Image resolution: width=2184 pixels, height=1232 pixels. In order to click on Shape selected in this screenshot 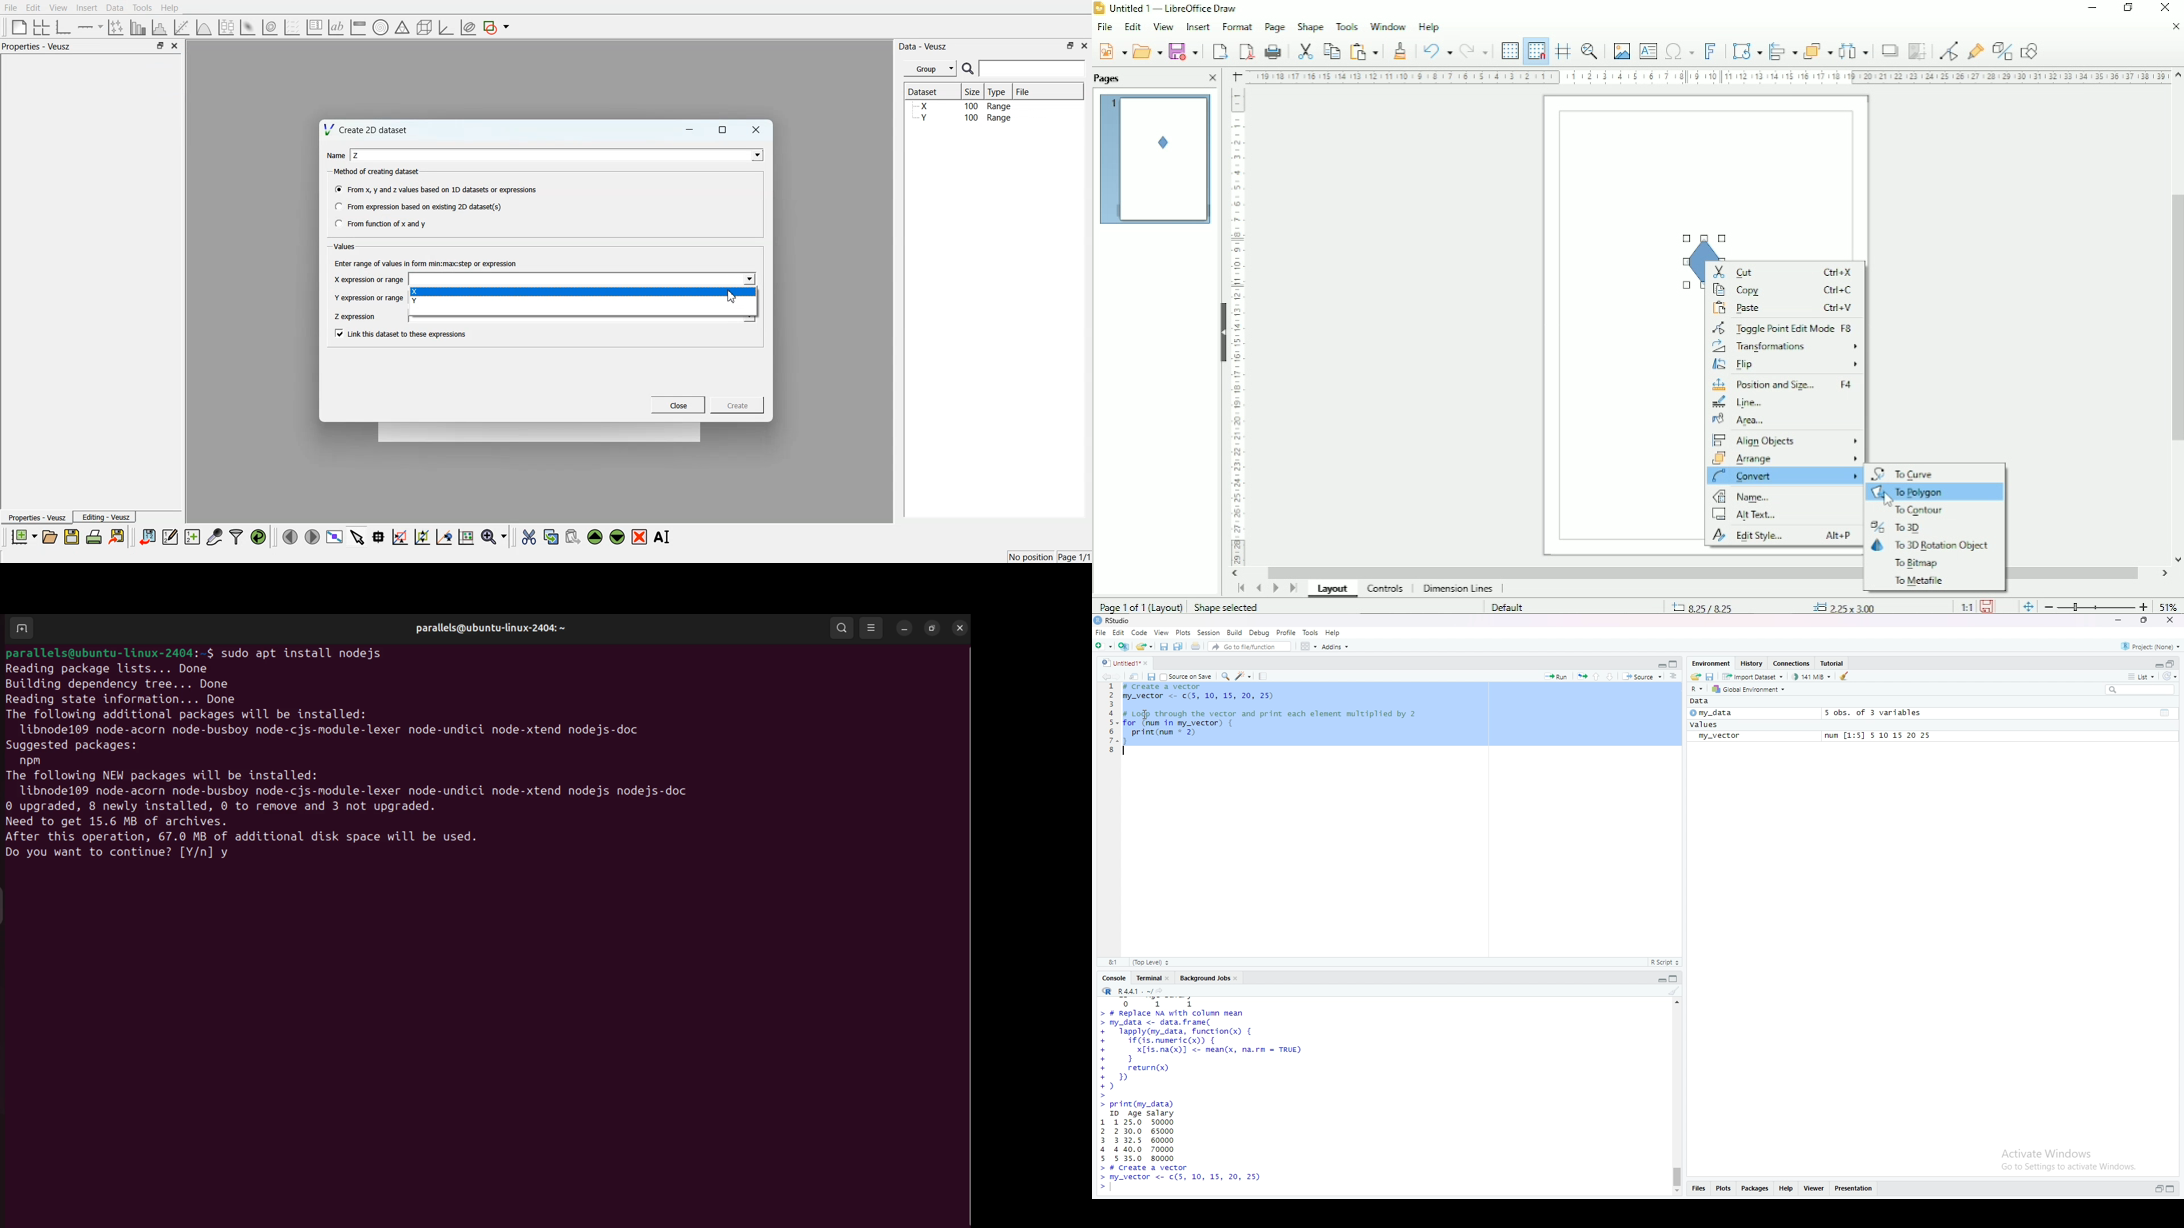, I will do `click(1225, 606)`.